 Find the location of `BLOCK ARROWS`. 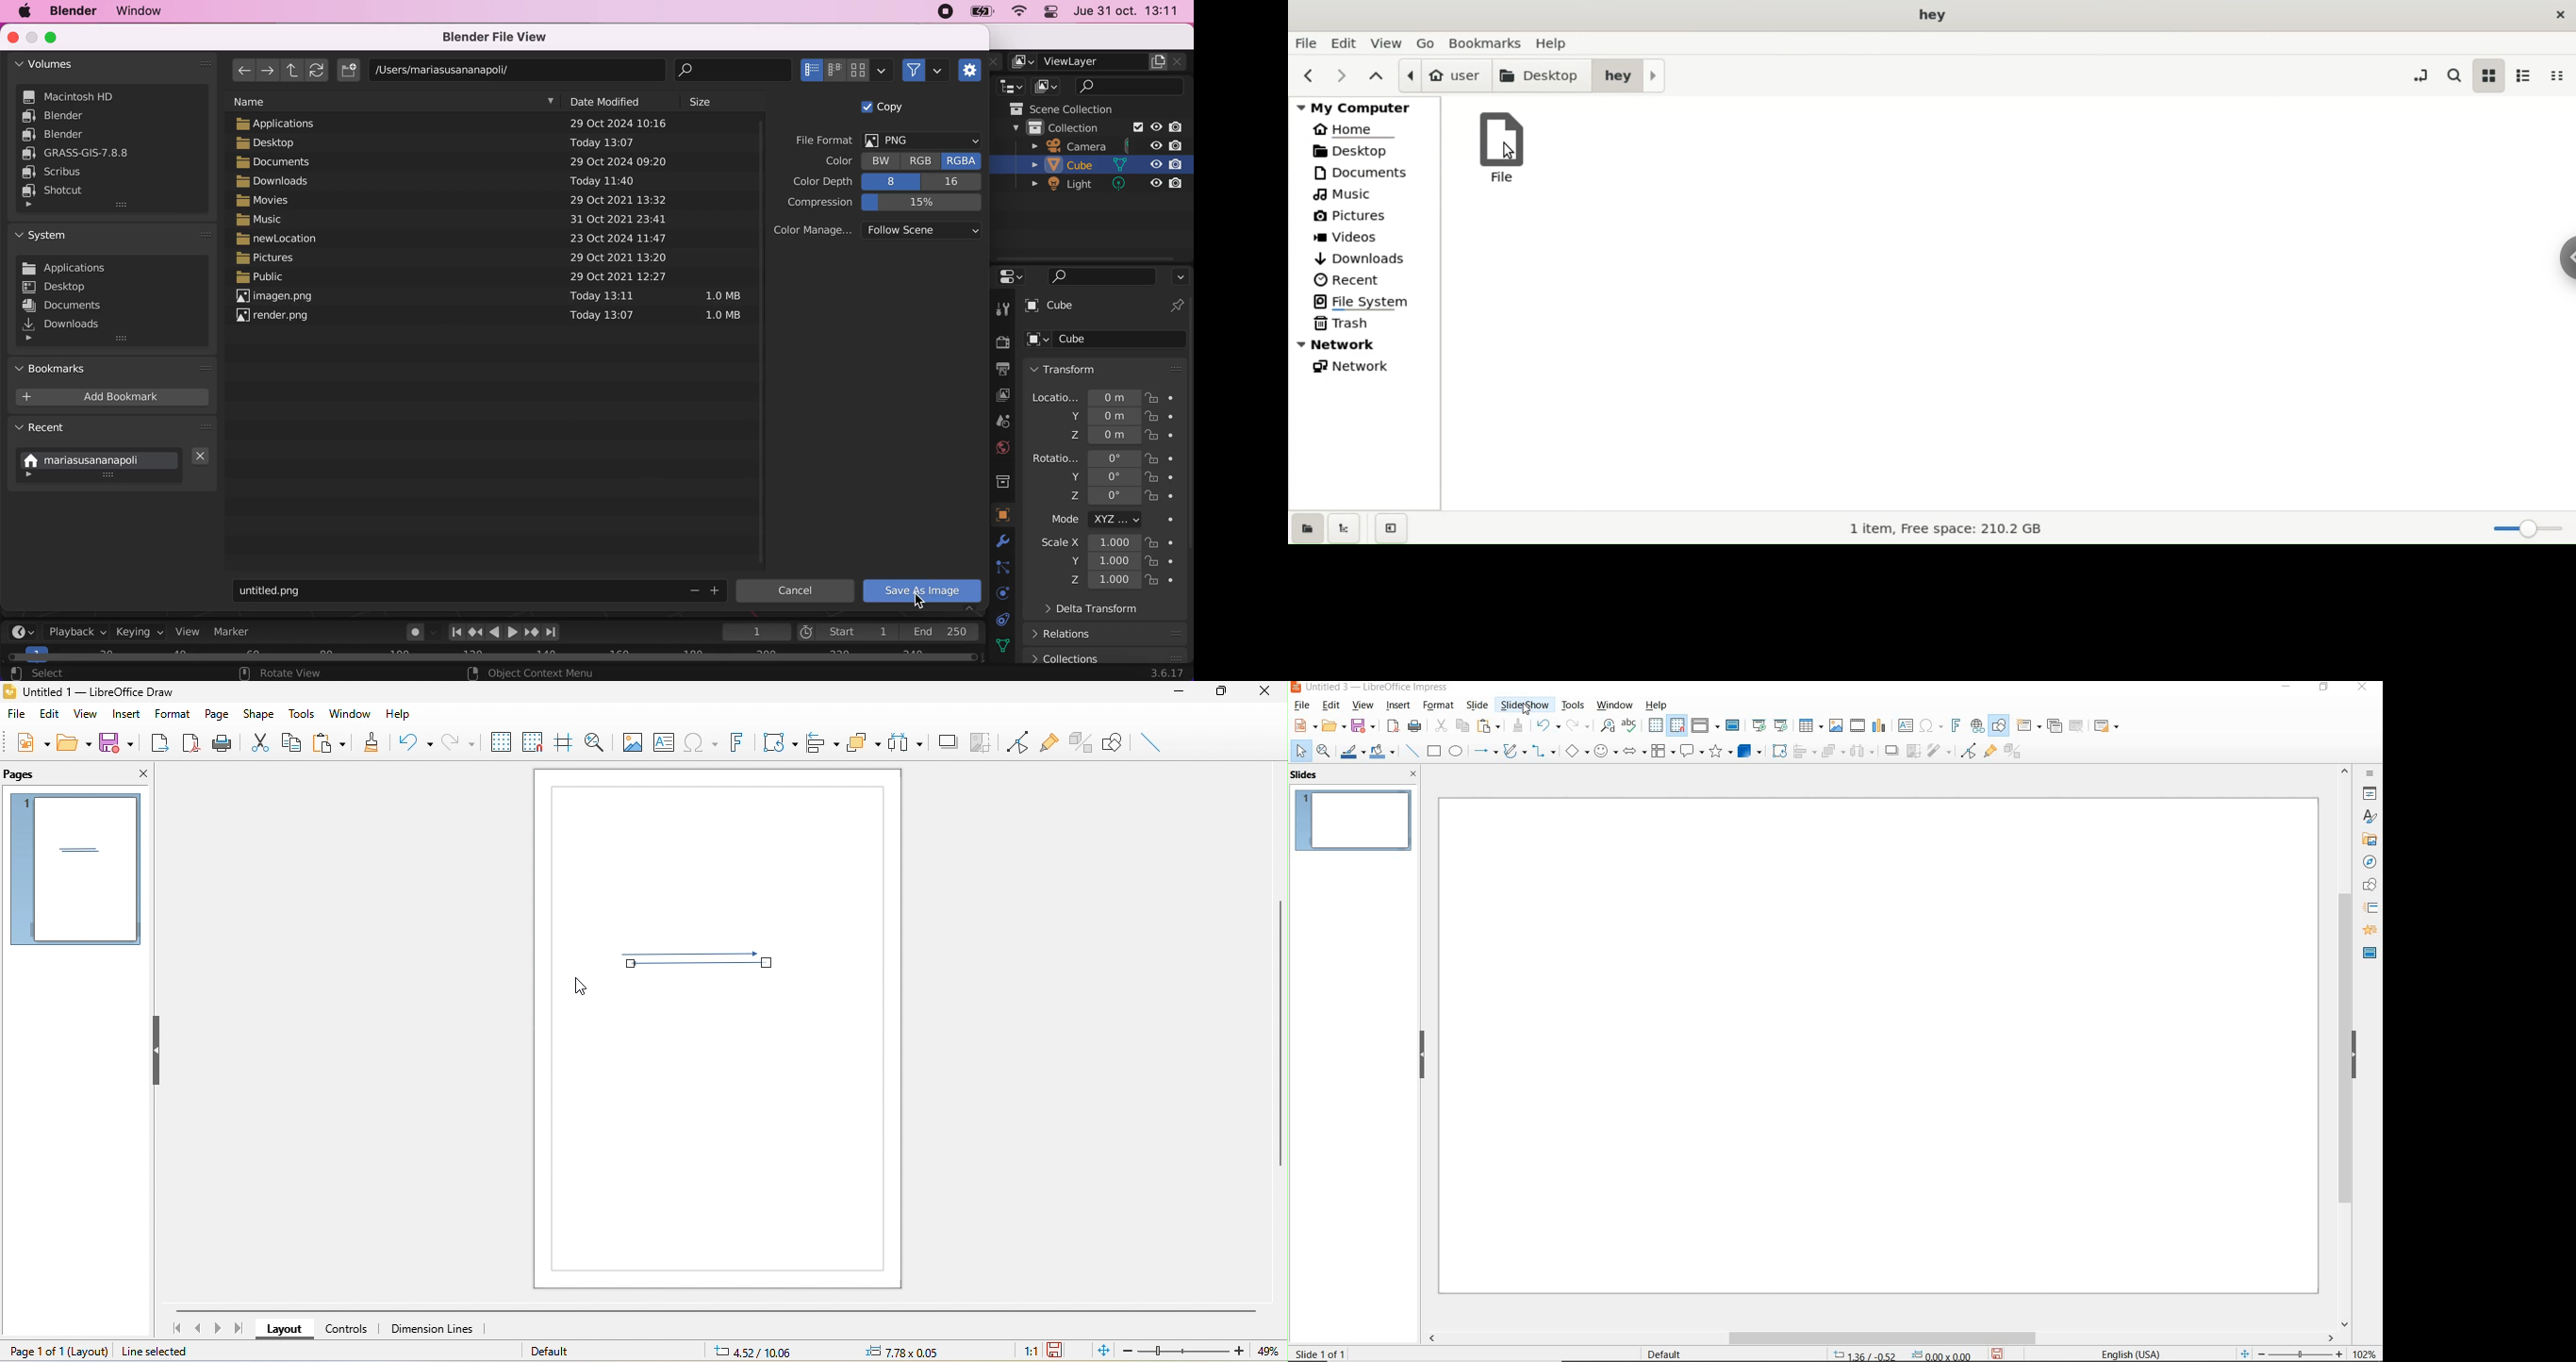

BLOCK ARROWS is located at coordinates (1635, 749).